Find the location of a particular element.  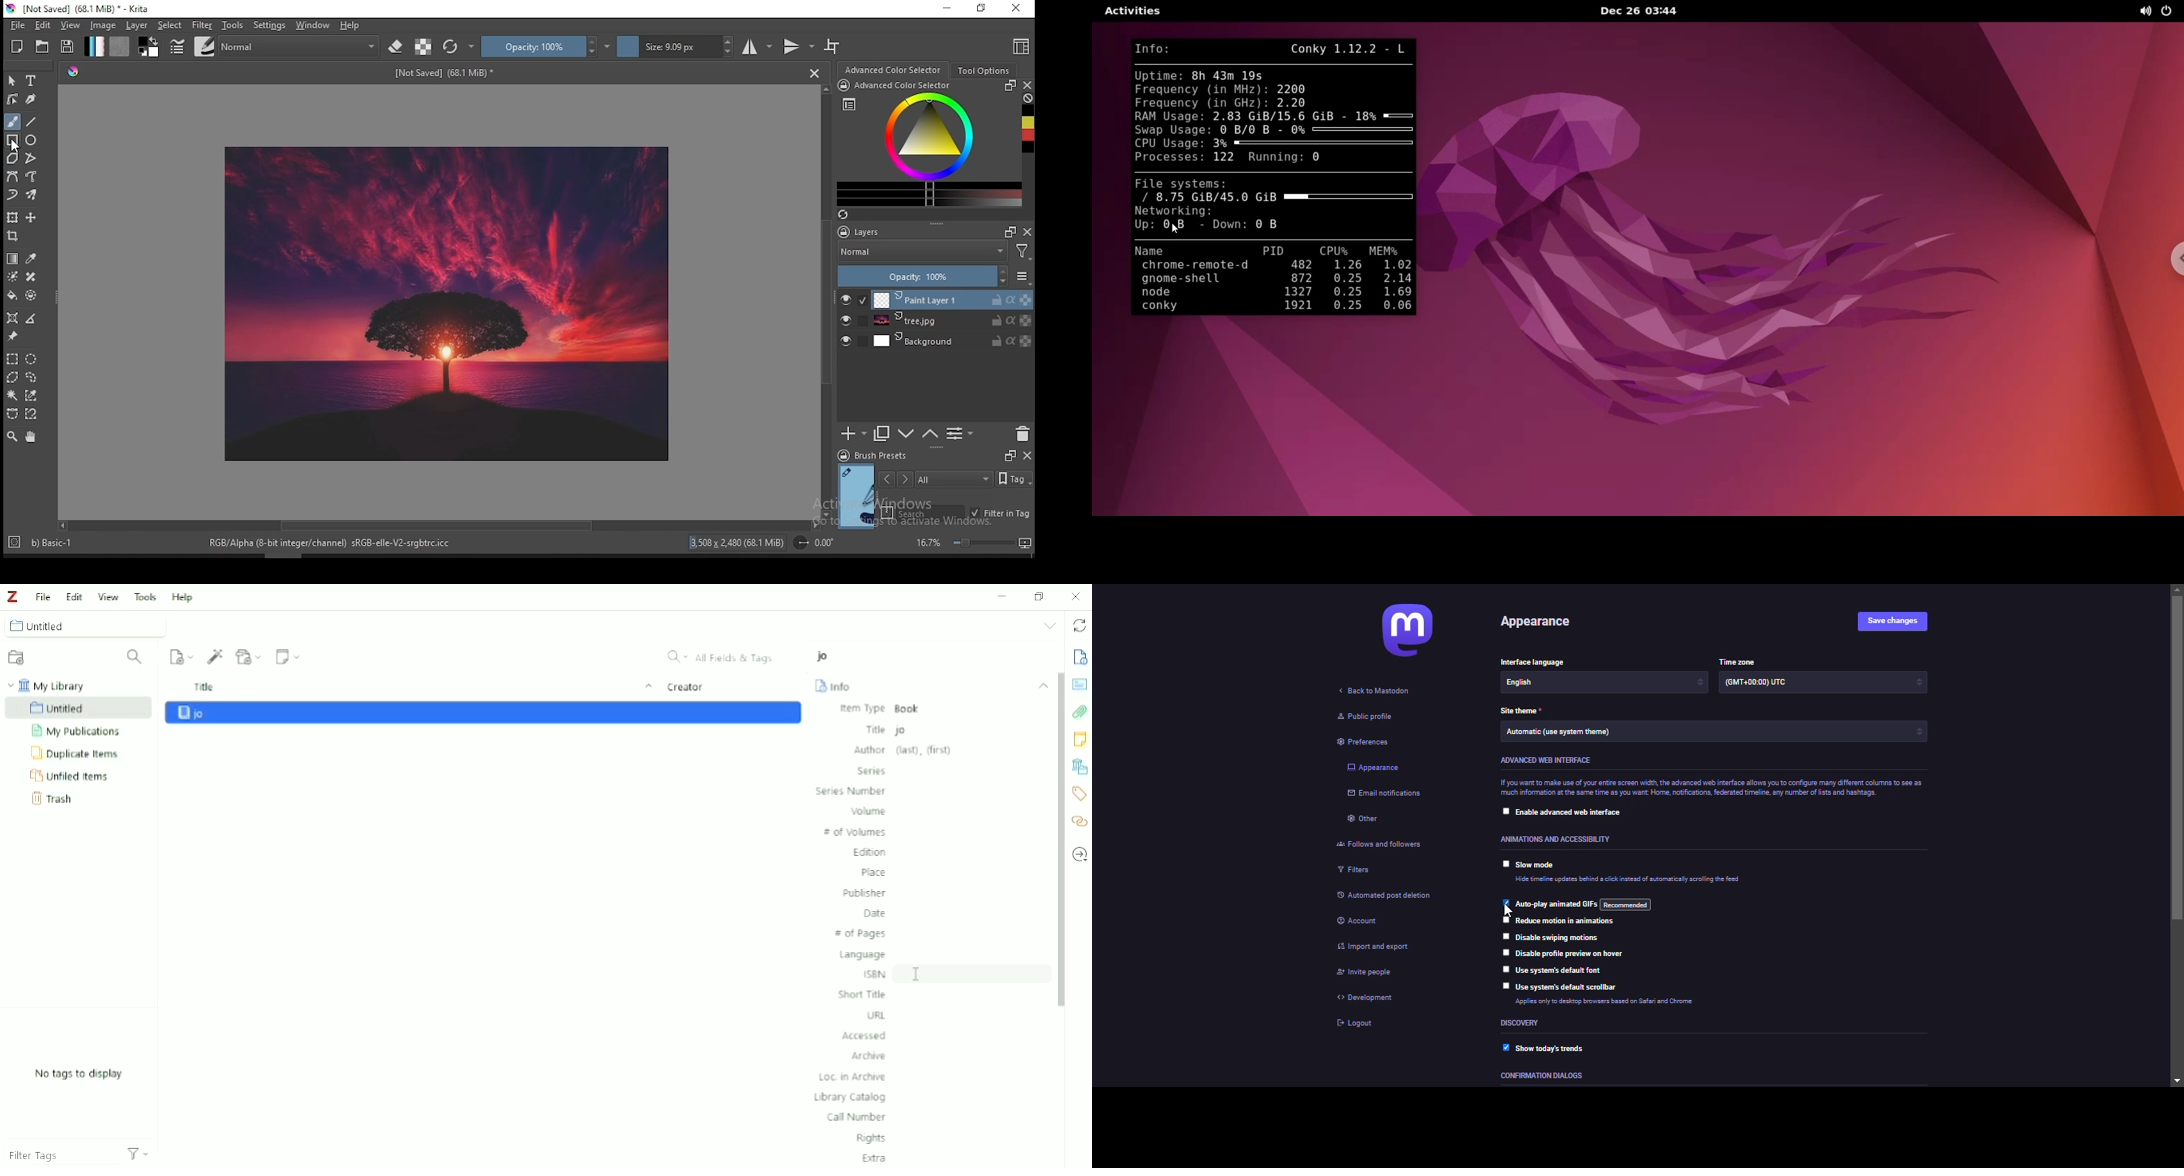

size is located at coordinates (676, 47).